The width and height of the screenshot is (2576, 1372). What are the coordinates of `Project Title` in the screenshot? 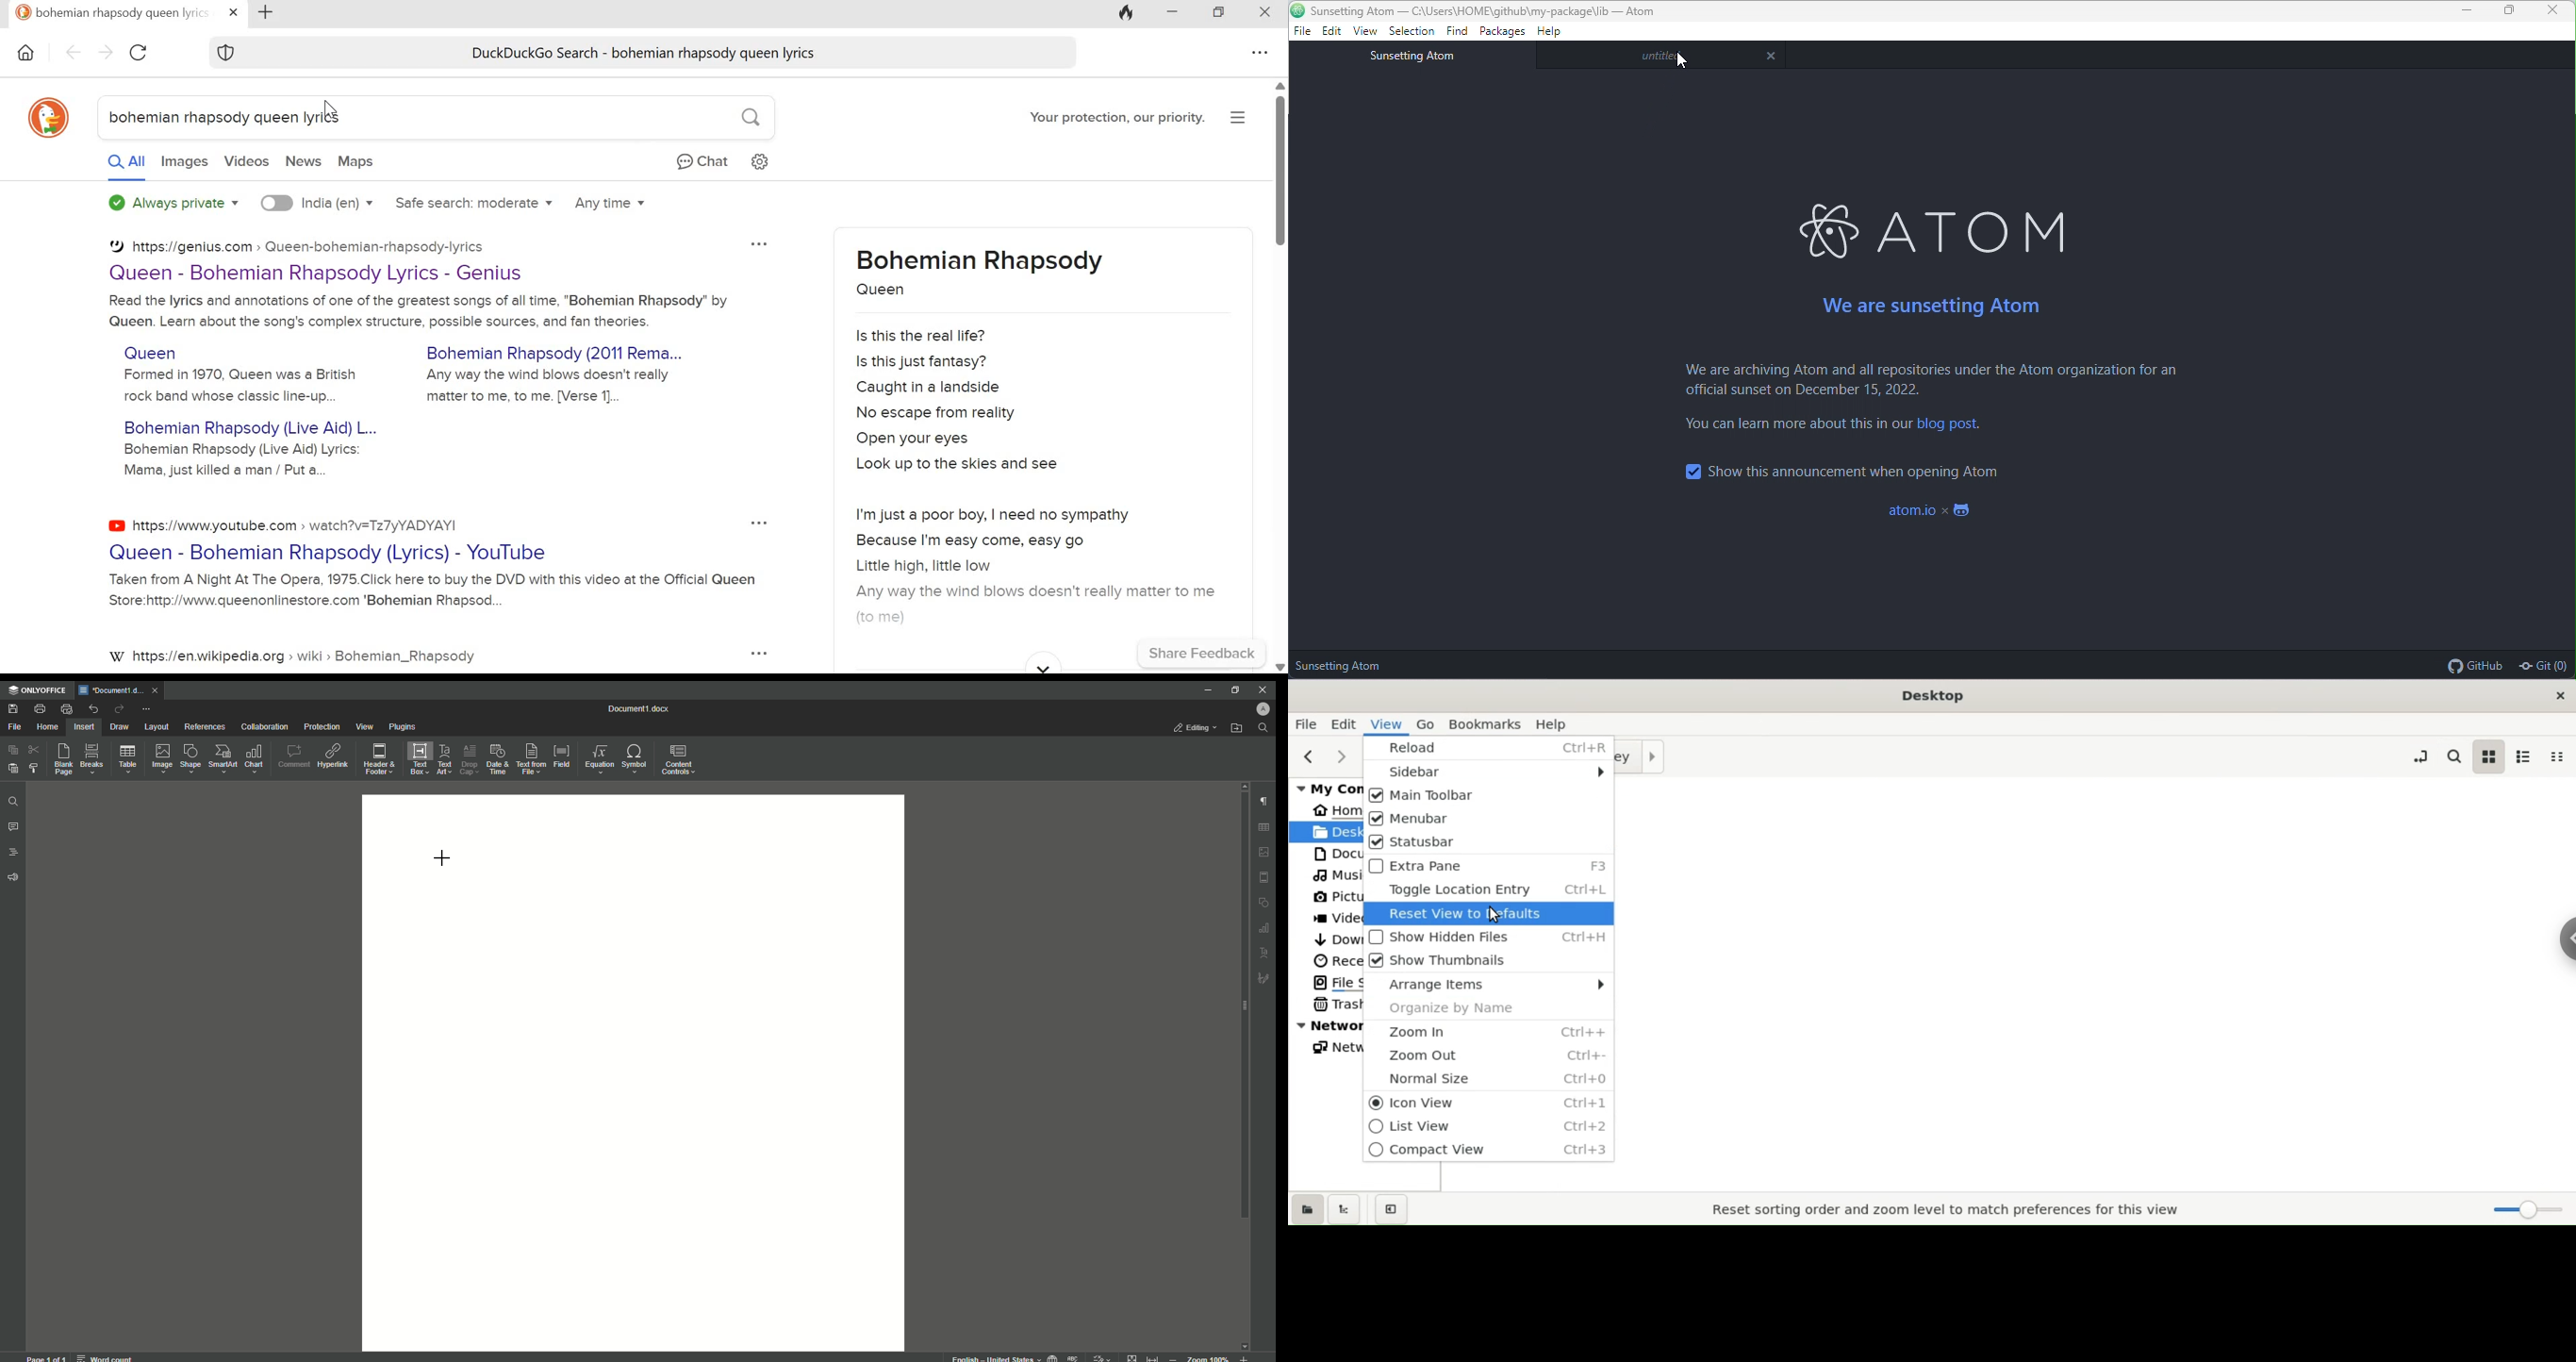 It's located at (1353, 10).